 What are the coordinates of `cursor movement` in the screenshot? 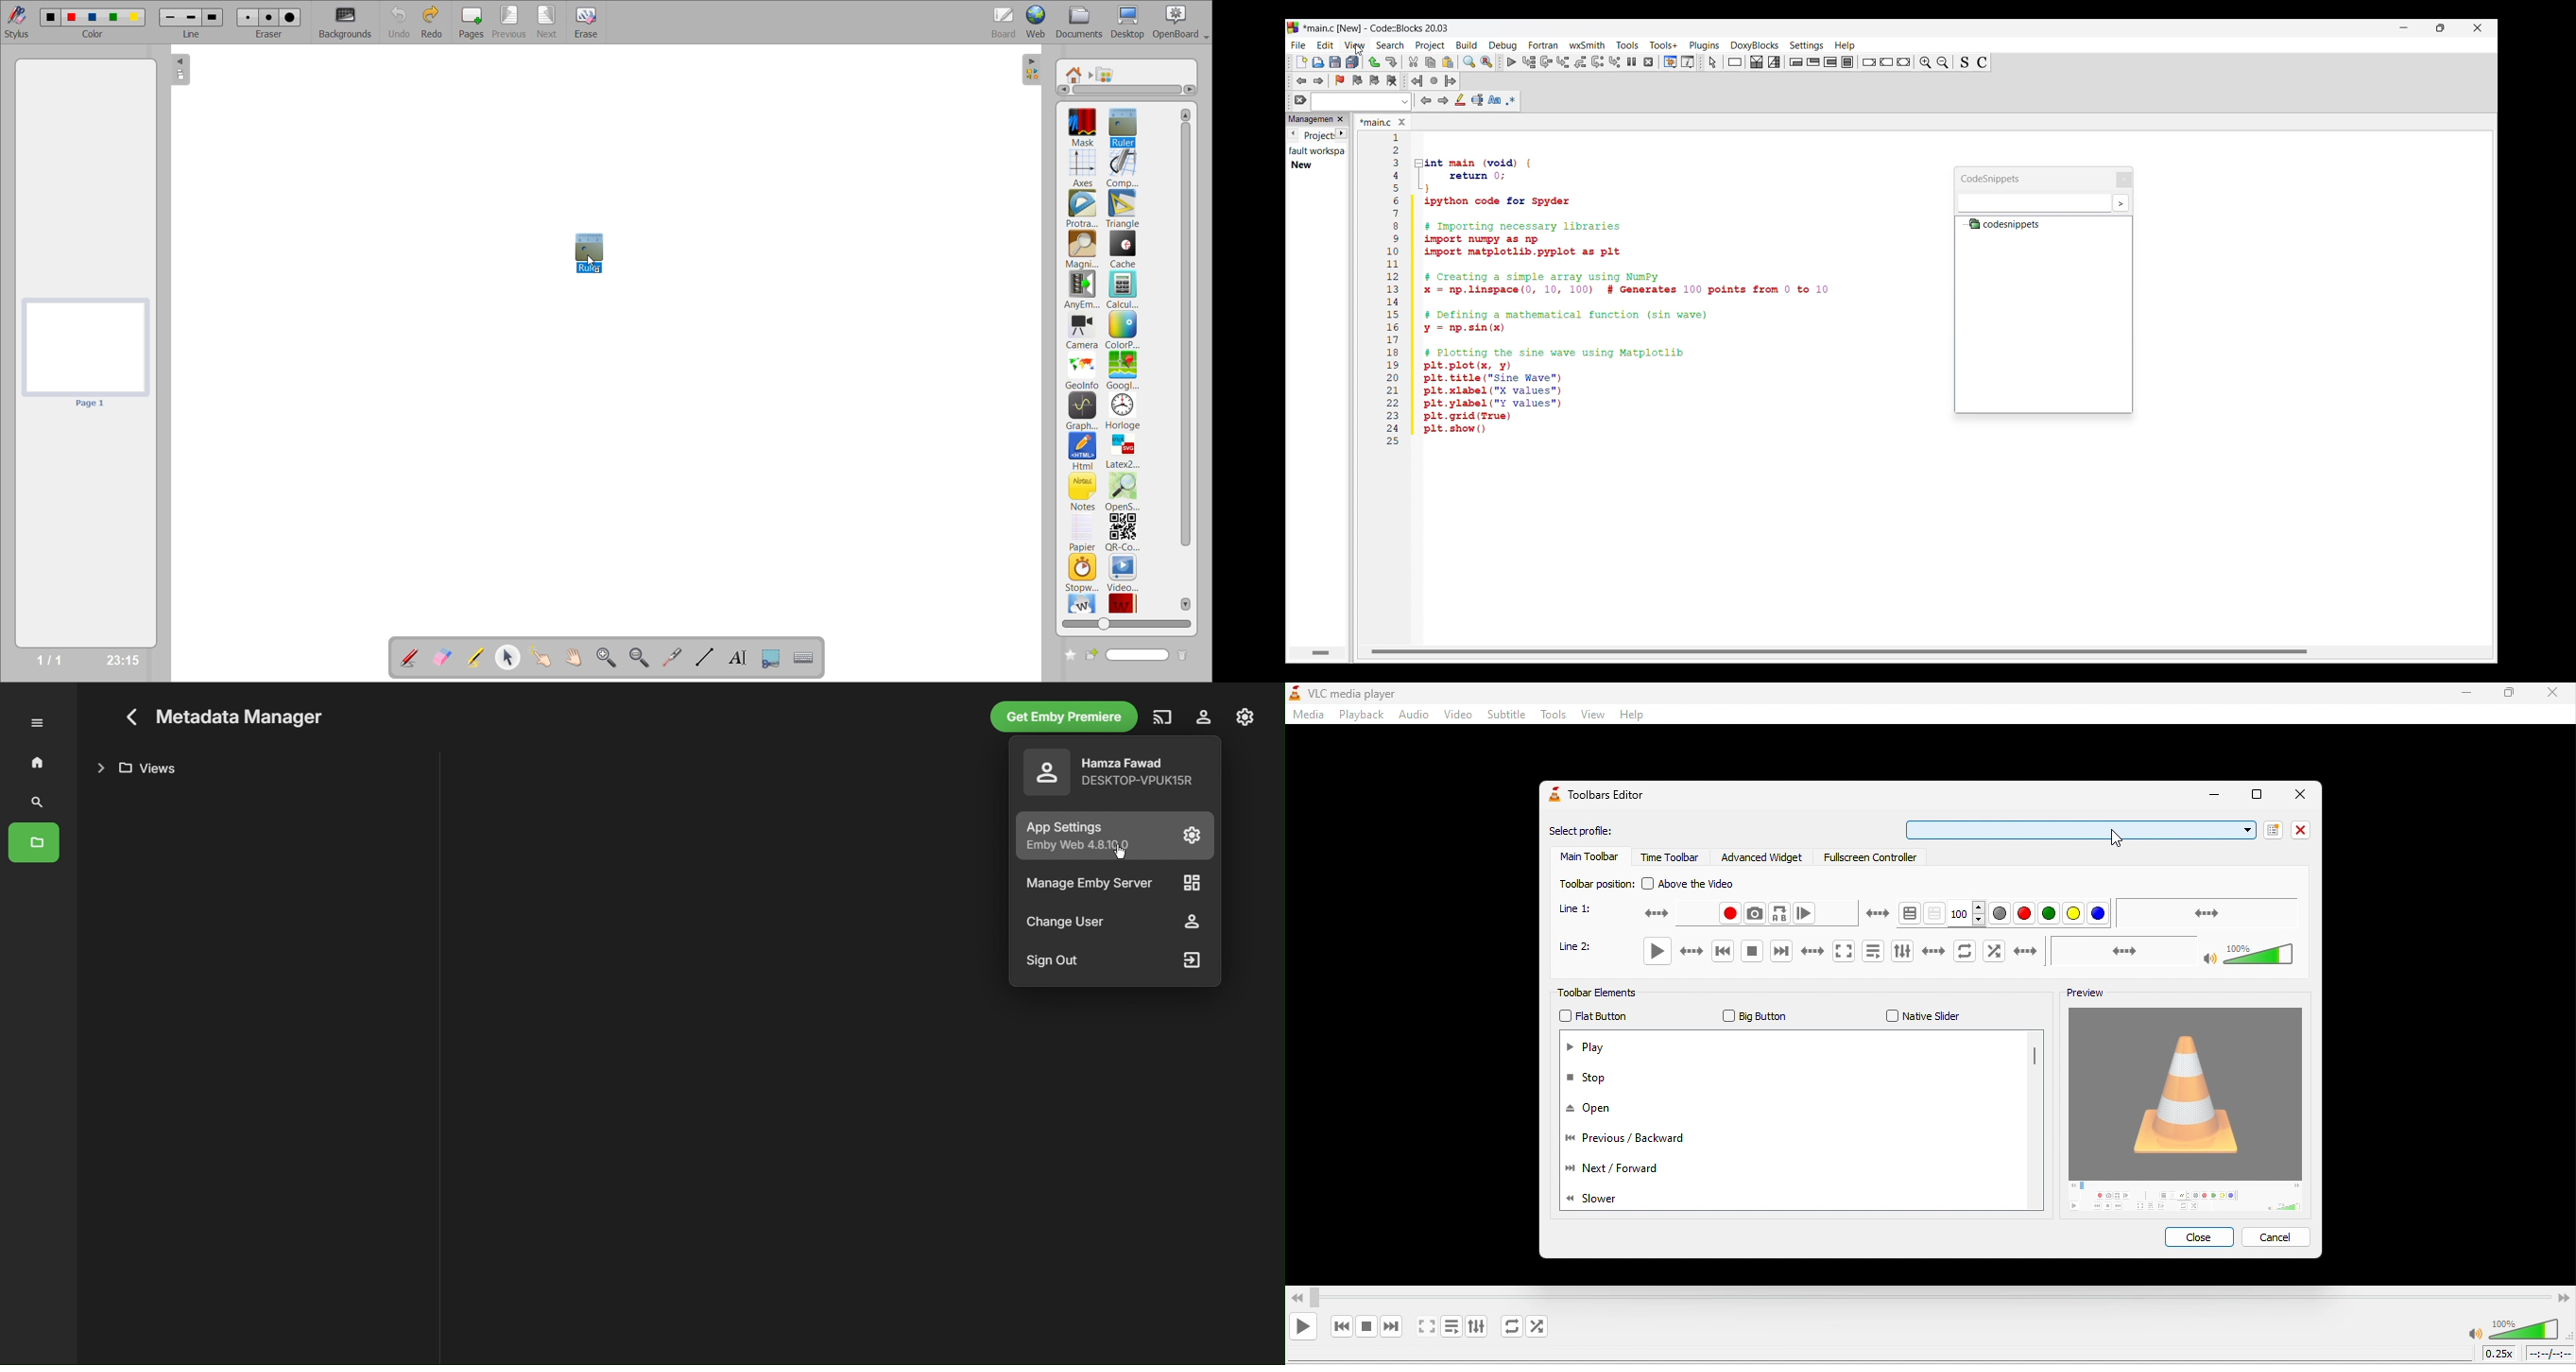 It's located at (2118, 839).